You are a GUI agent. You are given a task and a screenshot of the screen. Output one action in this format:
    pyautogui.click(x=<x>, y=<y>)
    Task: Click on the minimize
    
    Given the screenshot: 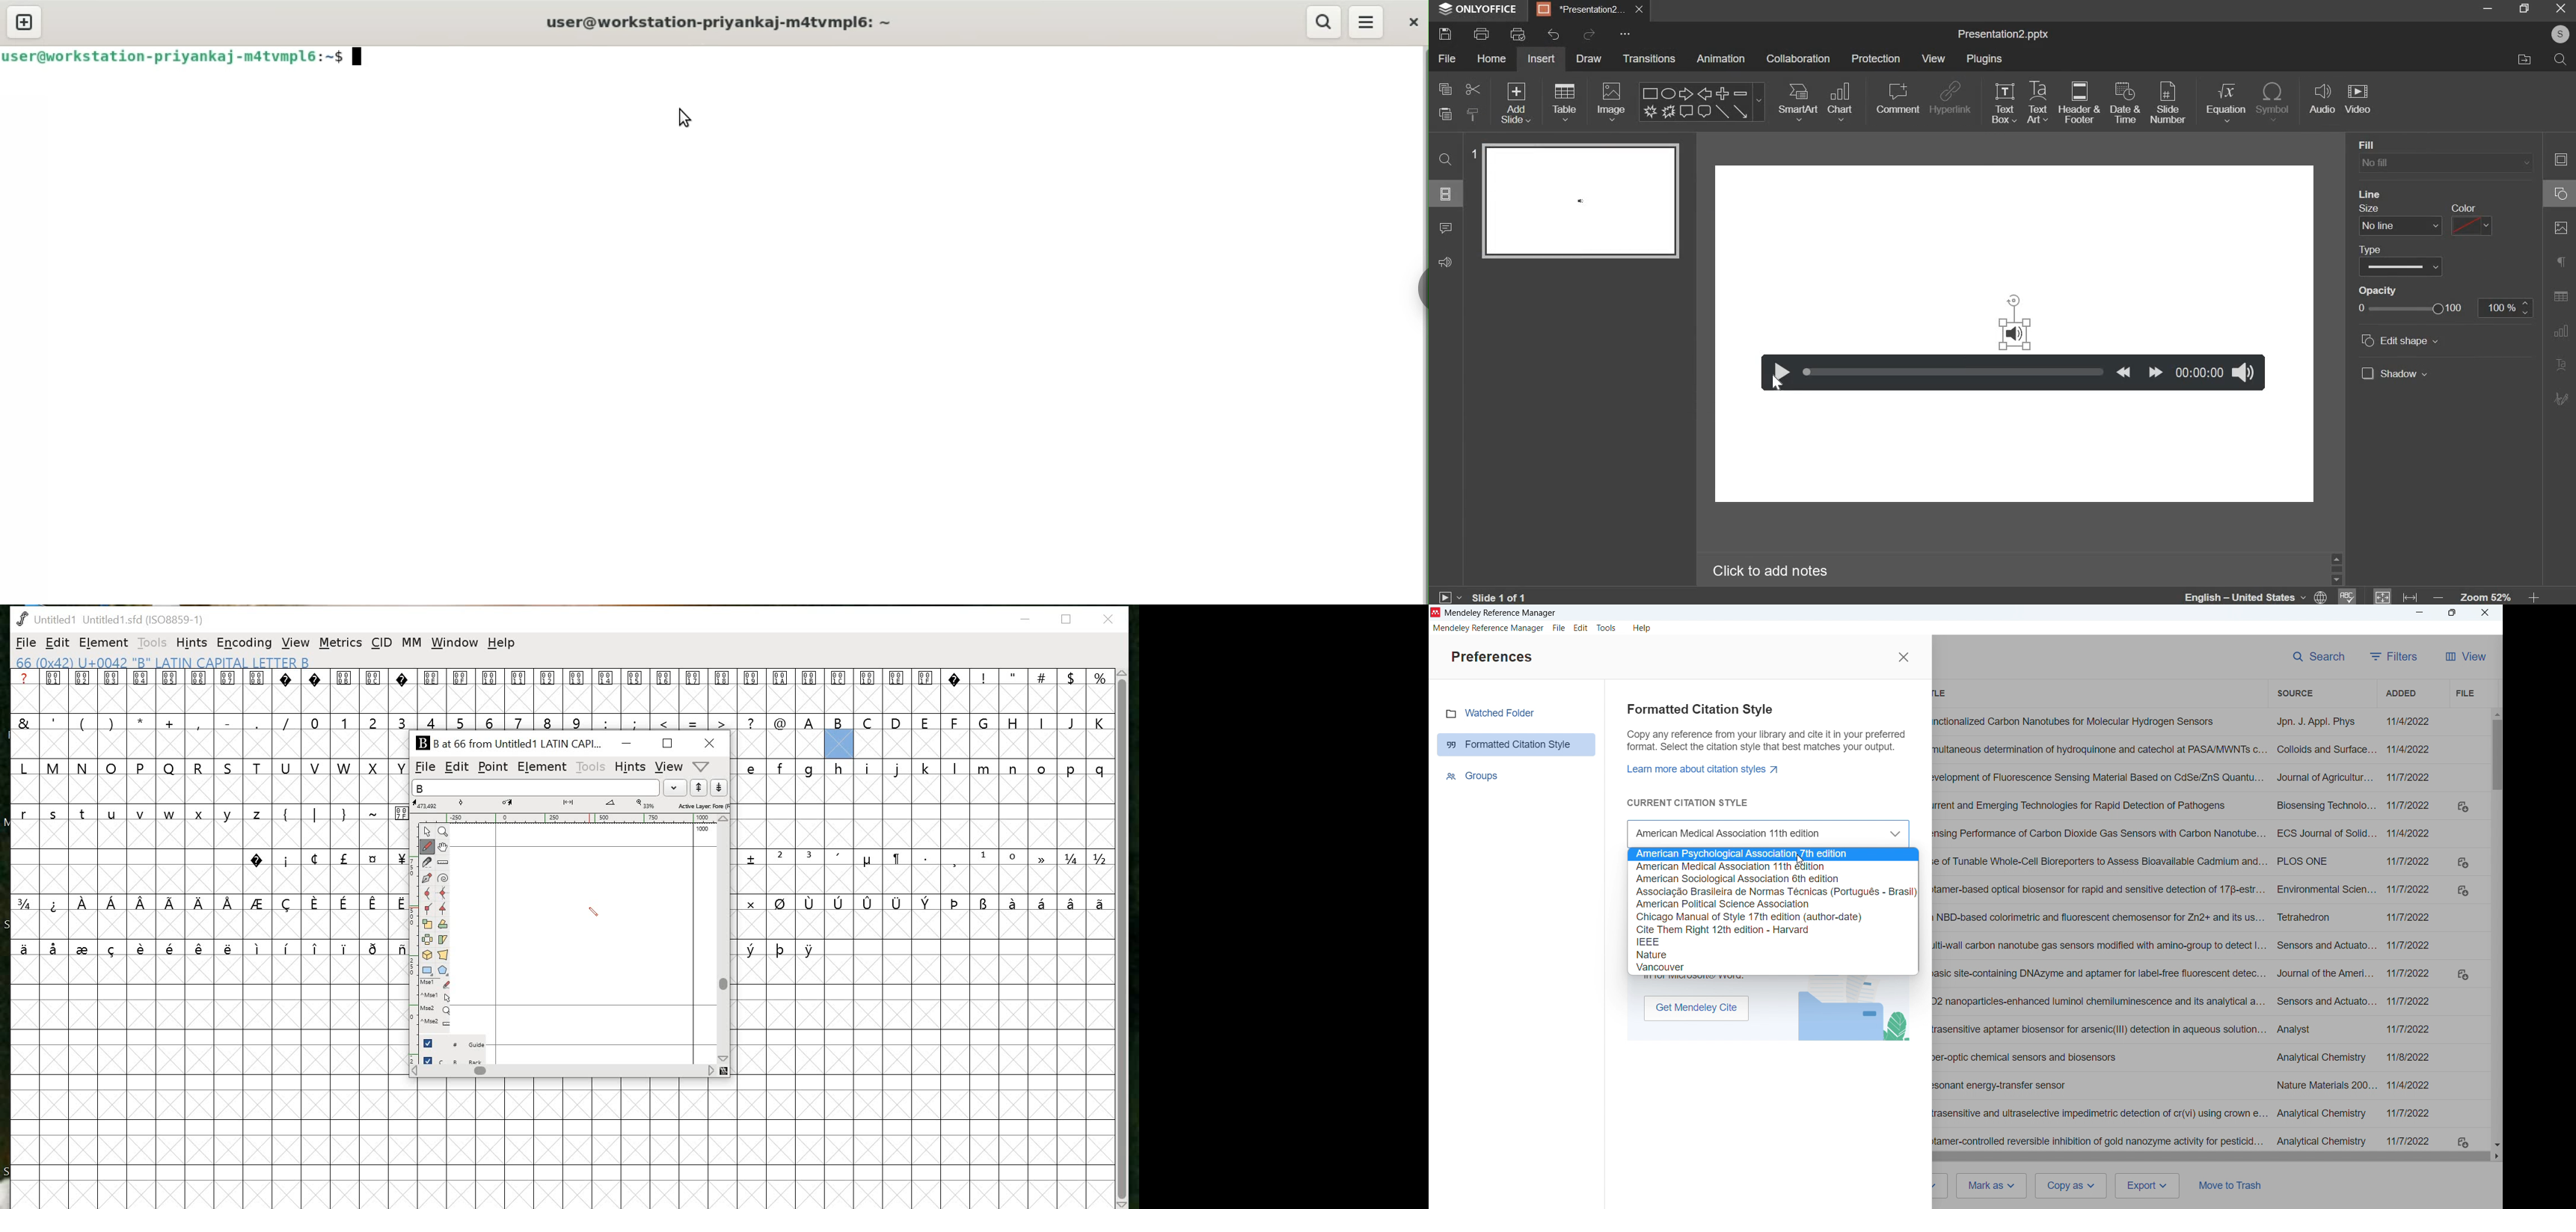 What is the action you would take?
    pyautogui.click(x=2486, y=11)
    